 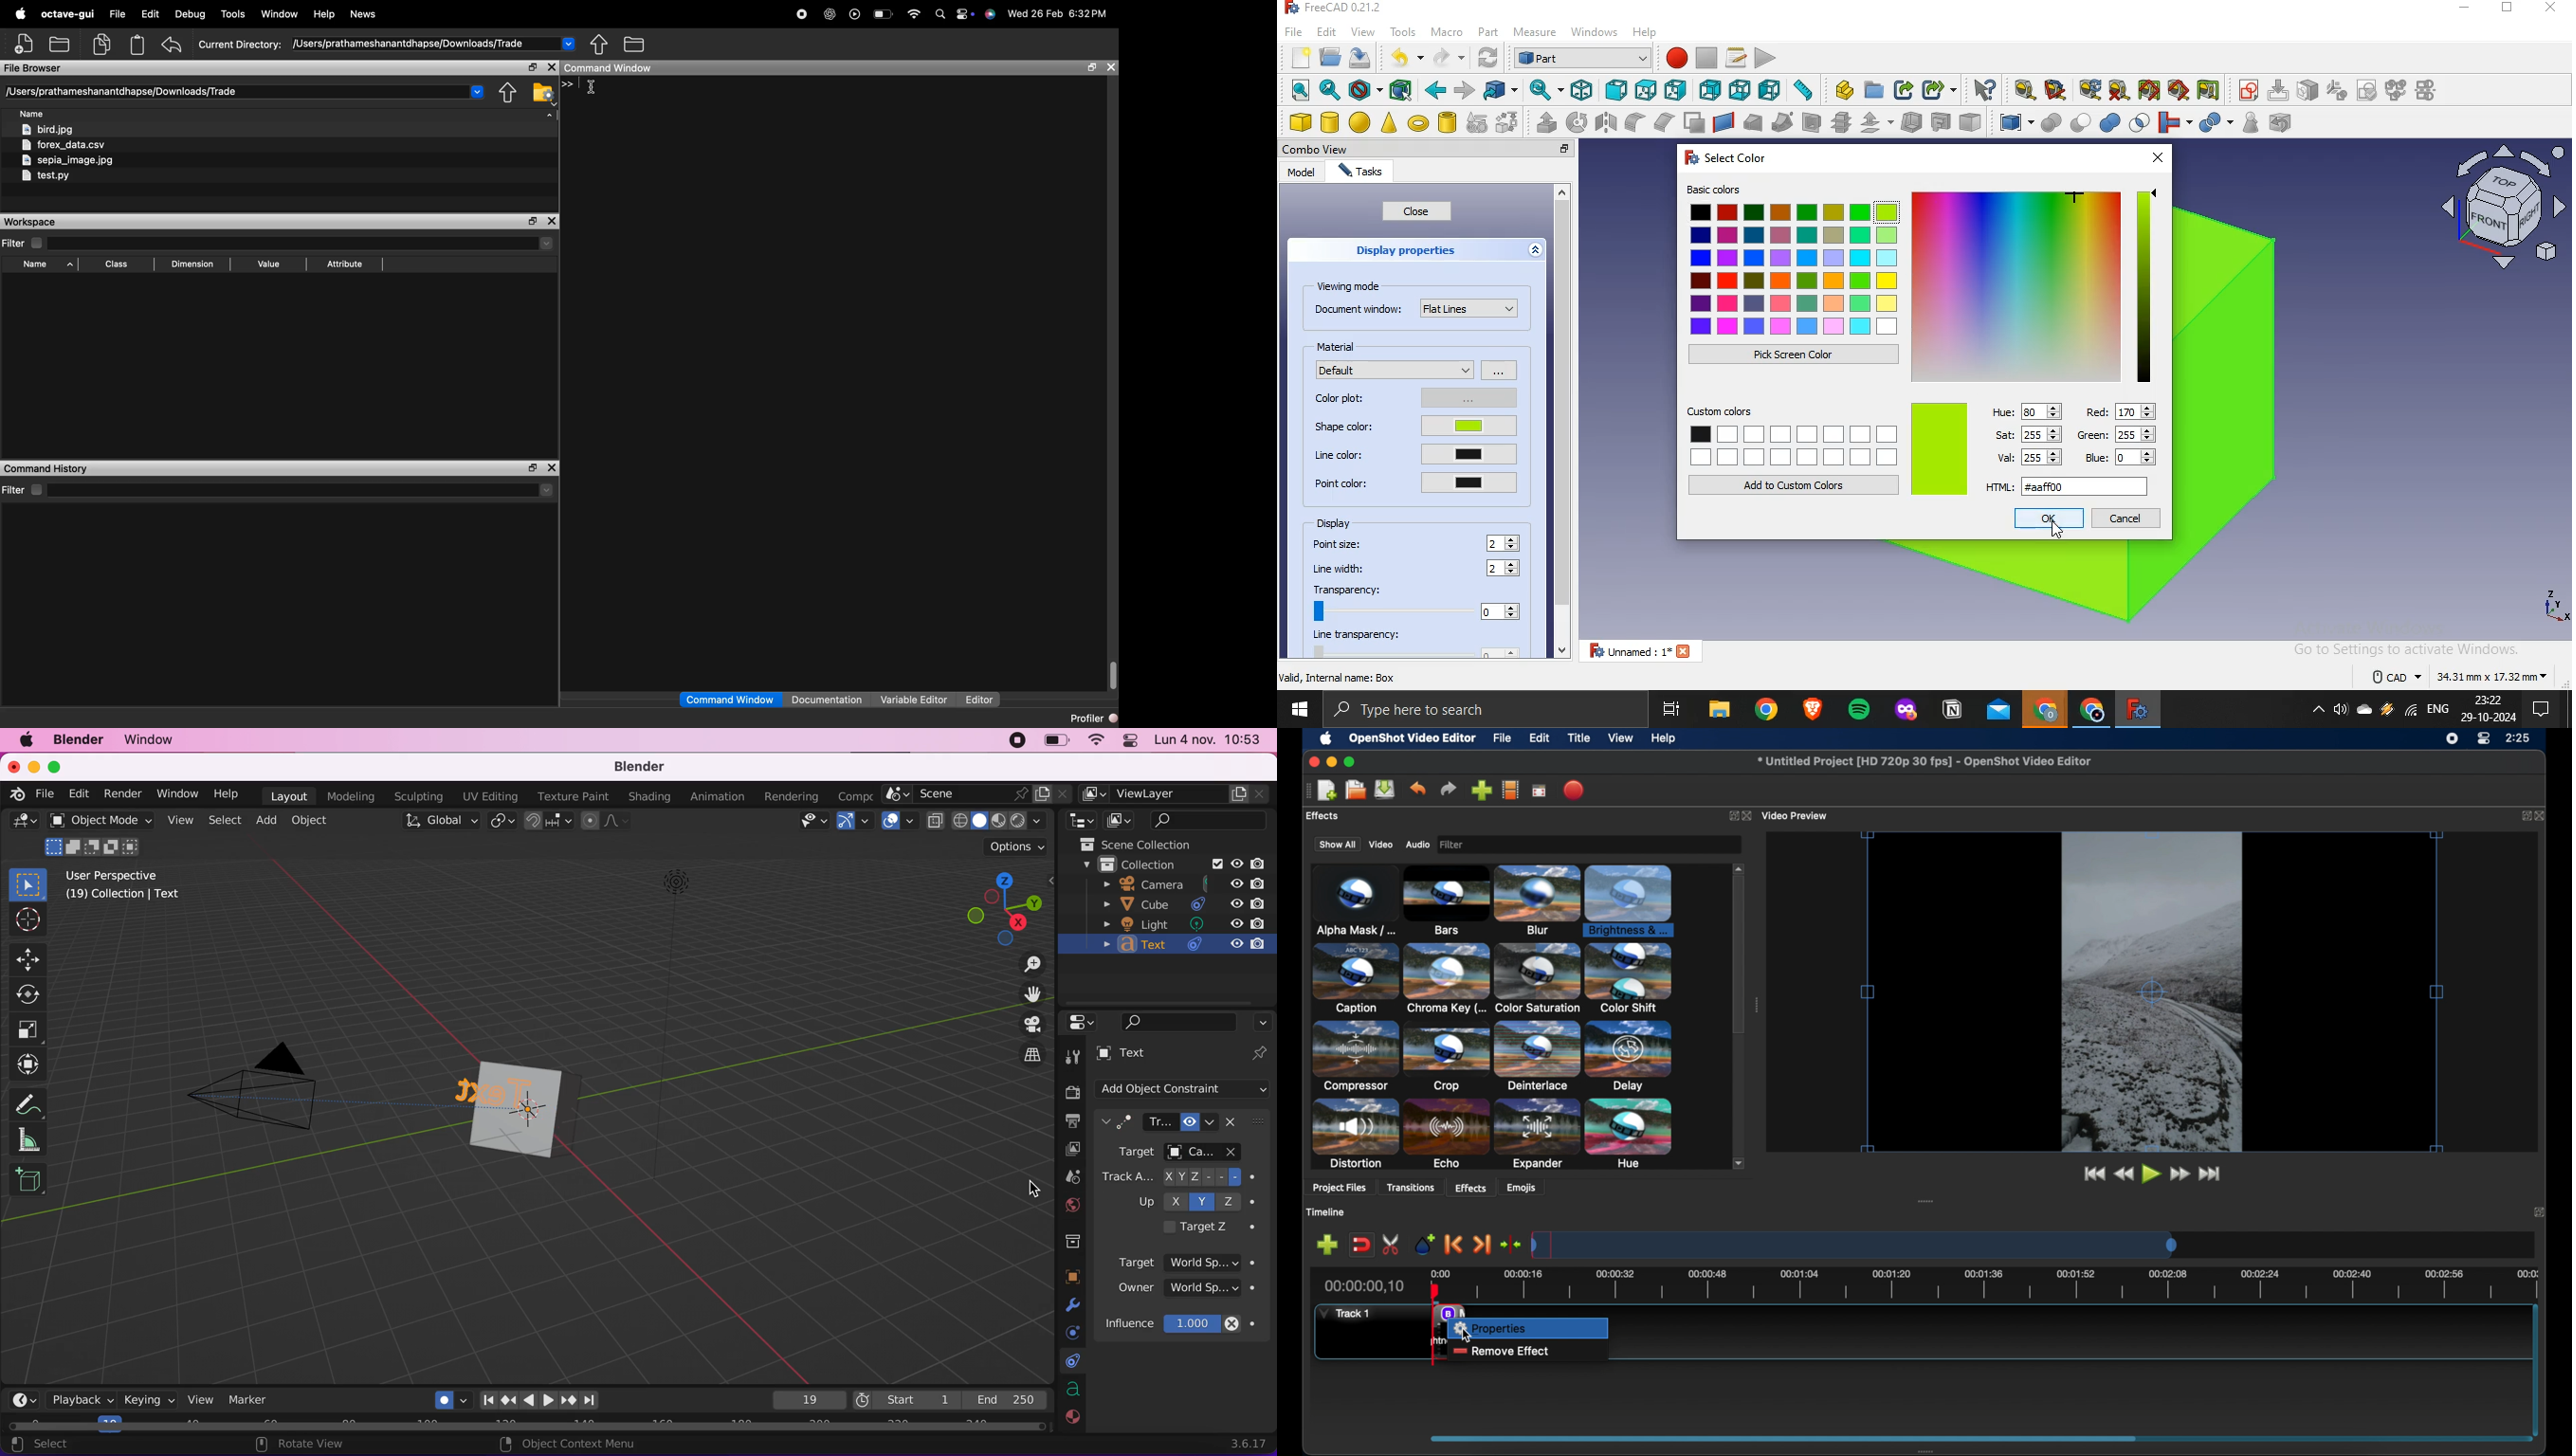 What do you see at coordinates (1636, 122) in the screenshot?
I see `fillet` at bounding box center [1636, 122].